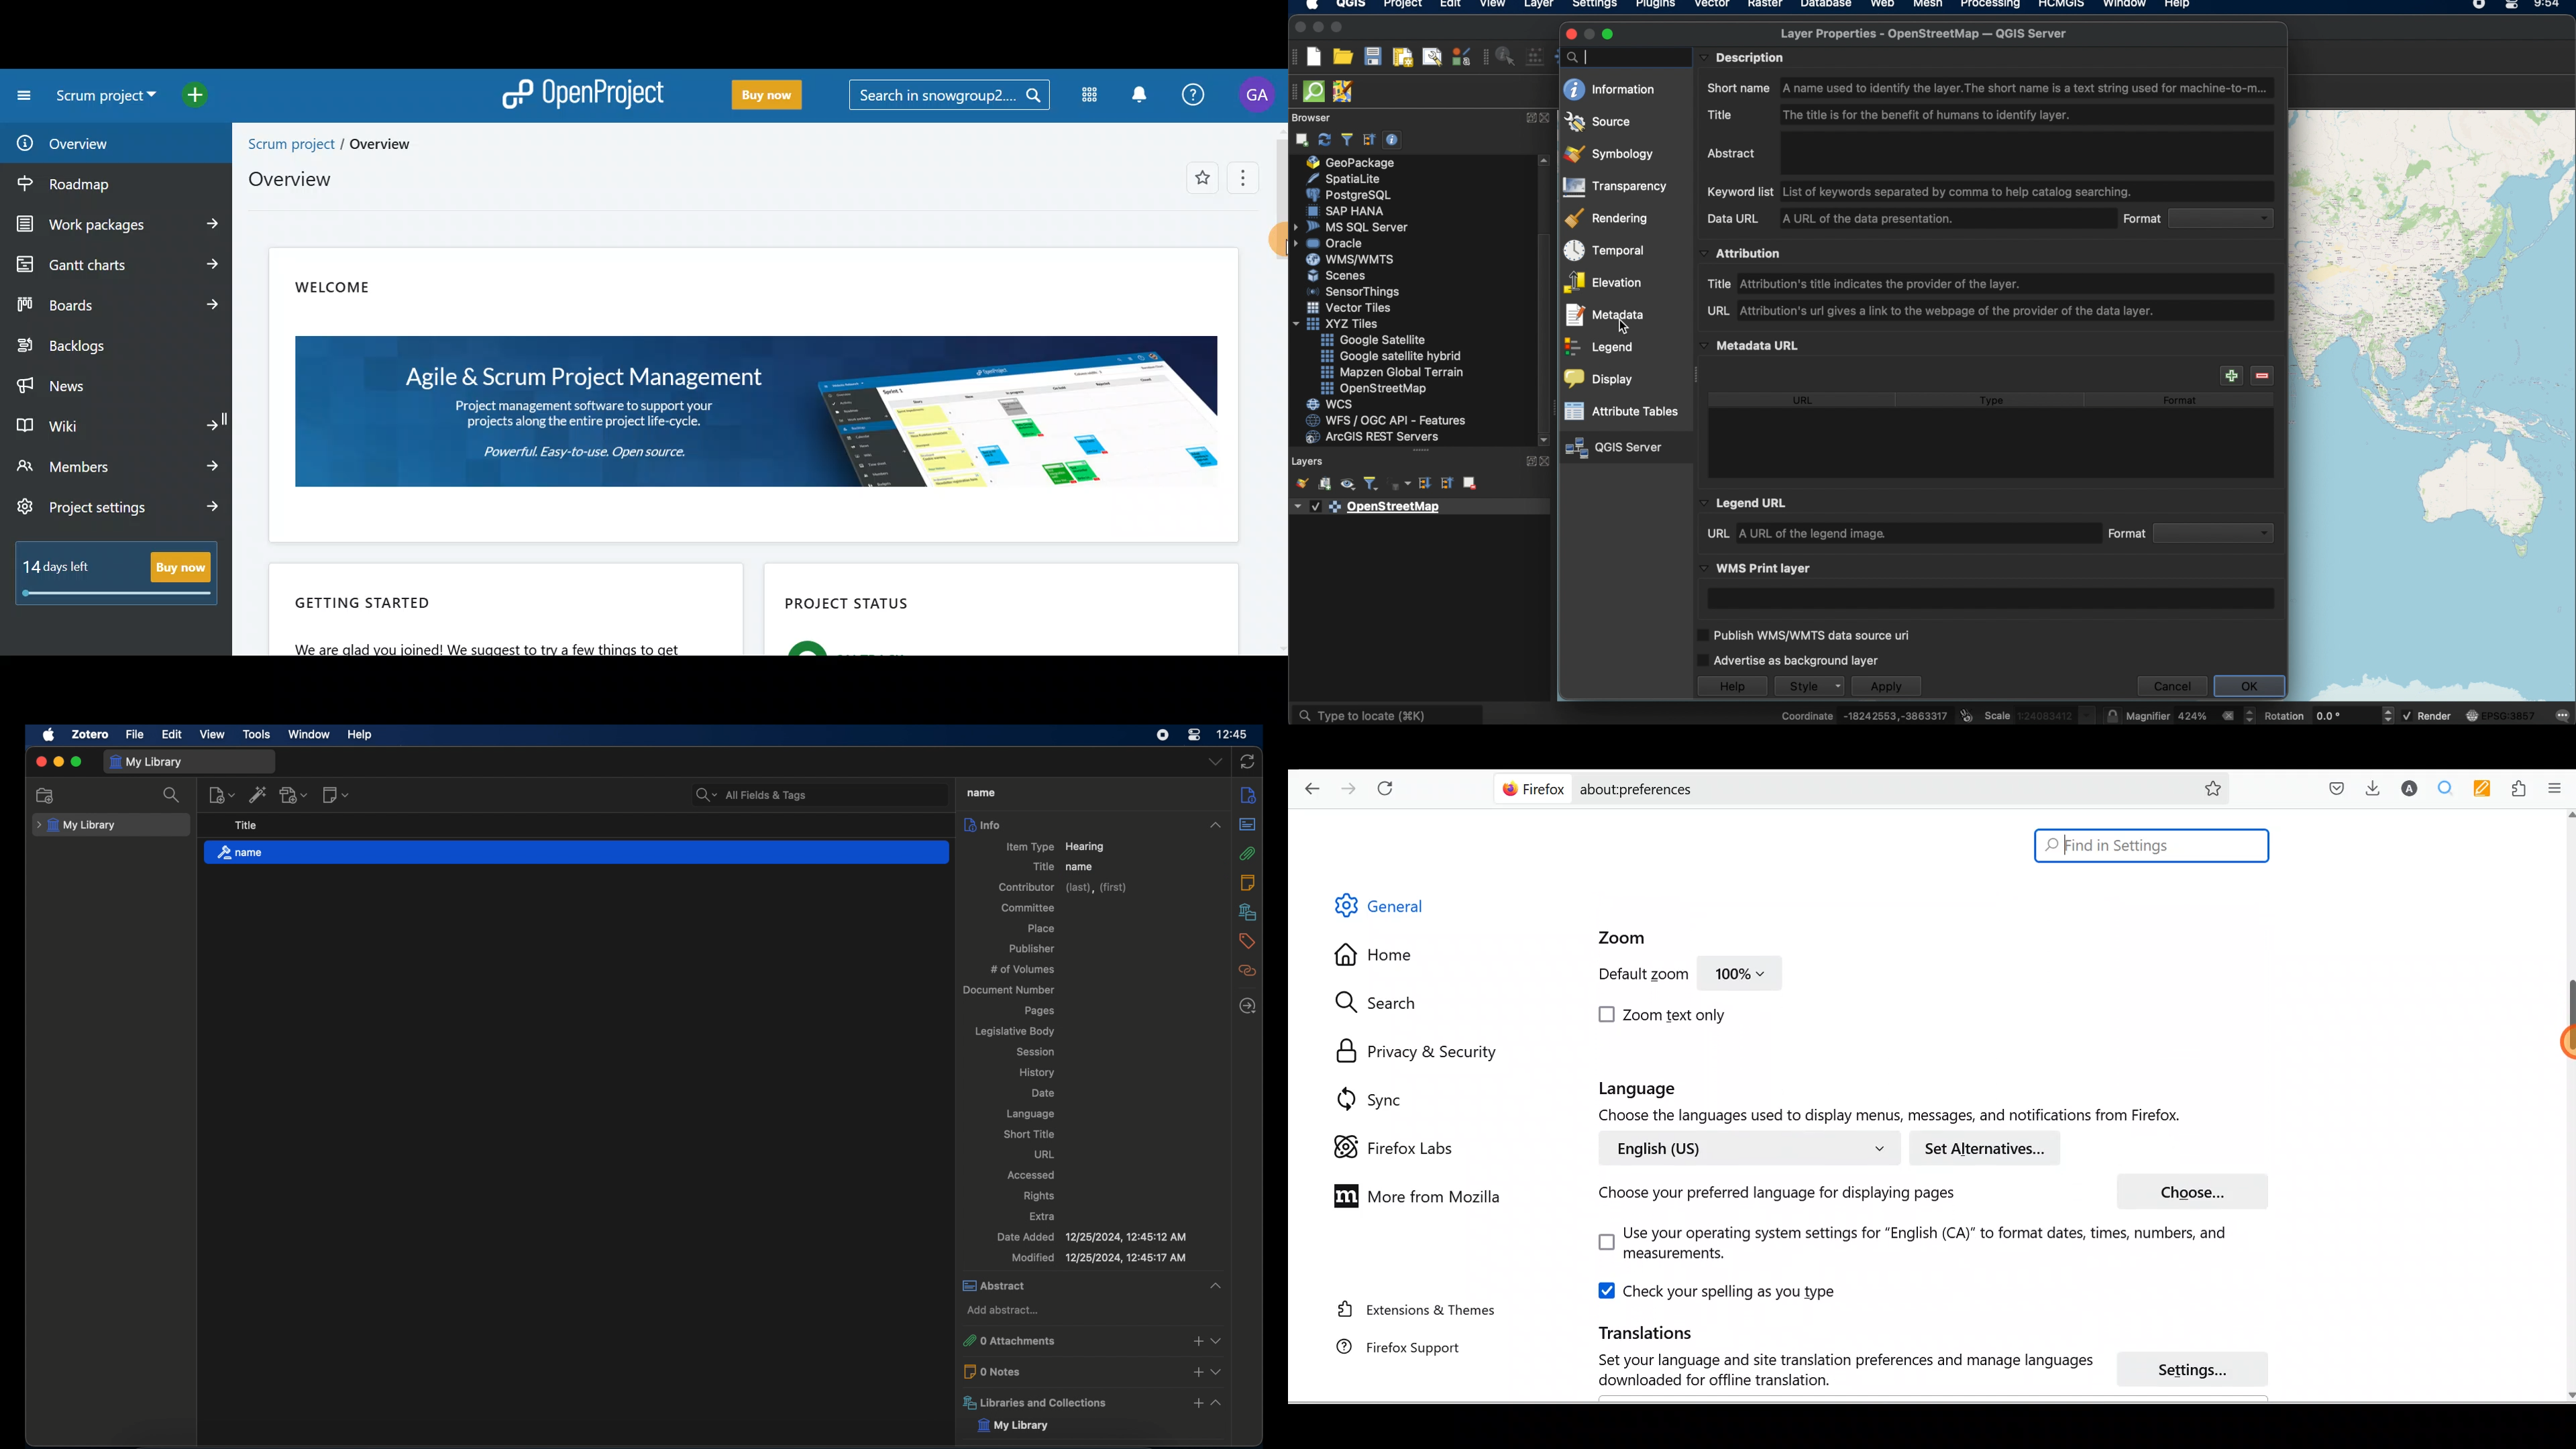  I want to click on remove layer group, so click(1471, 484).